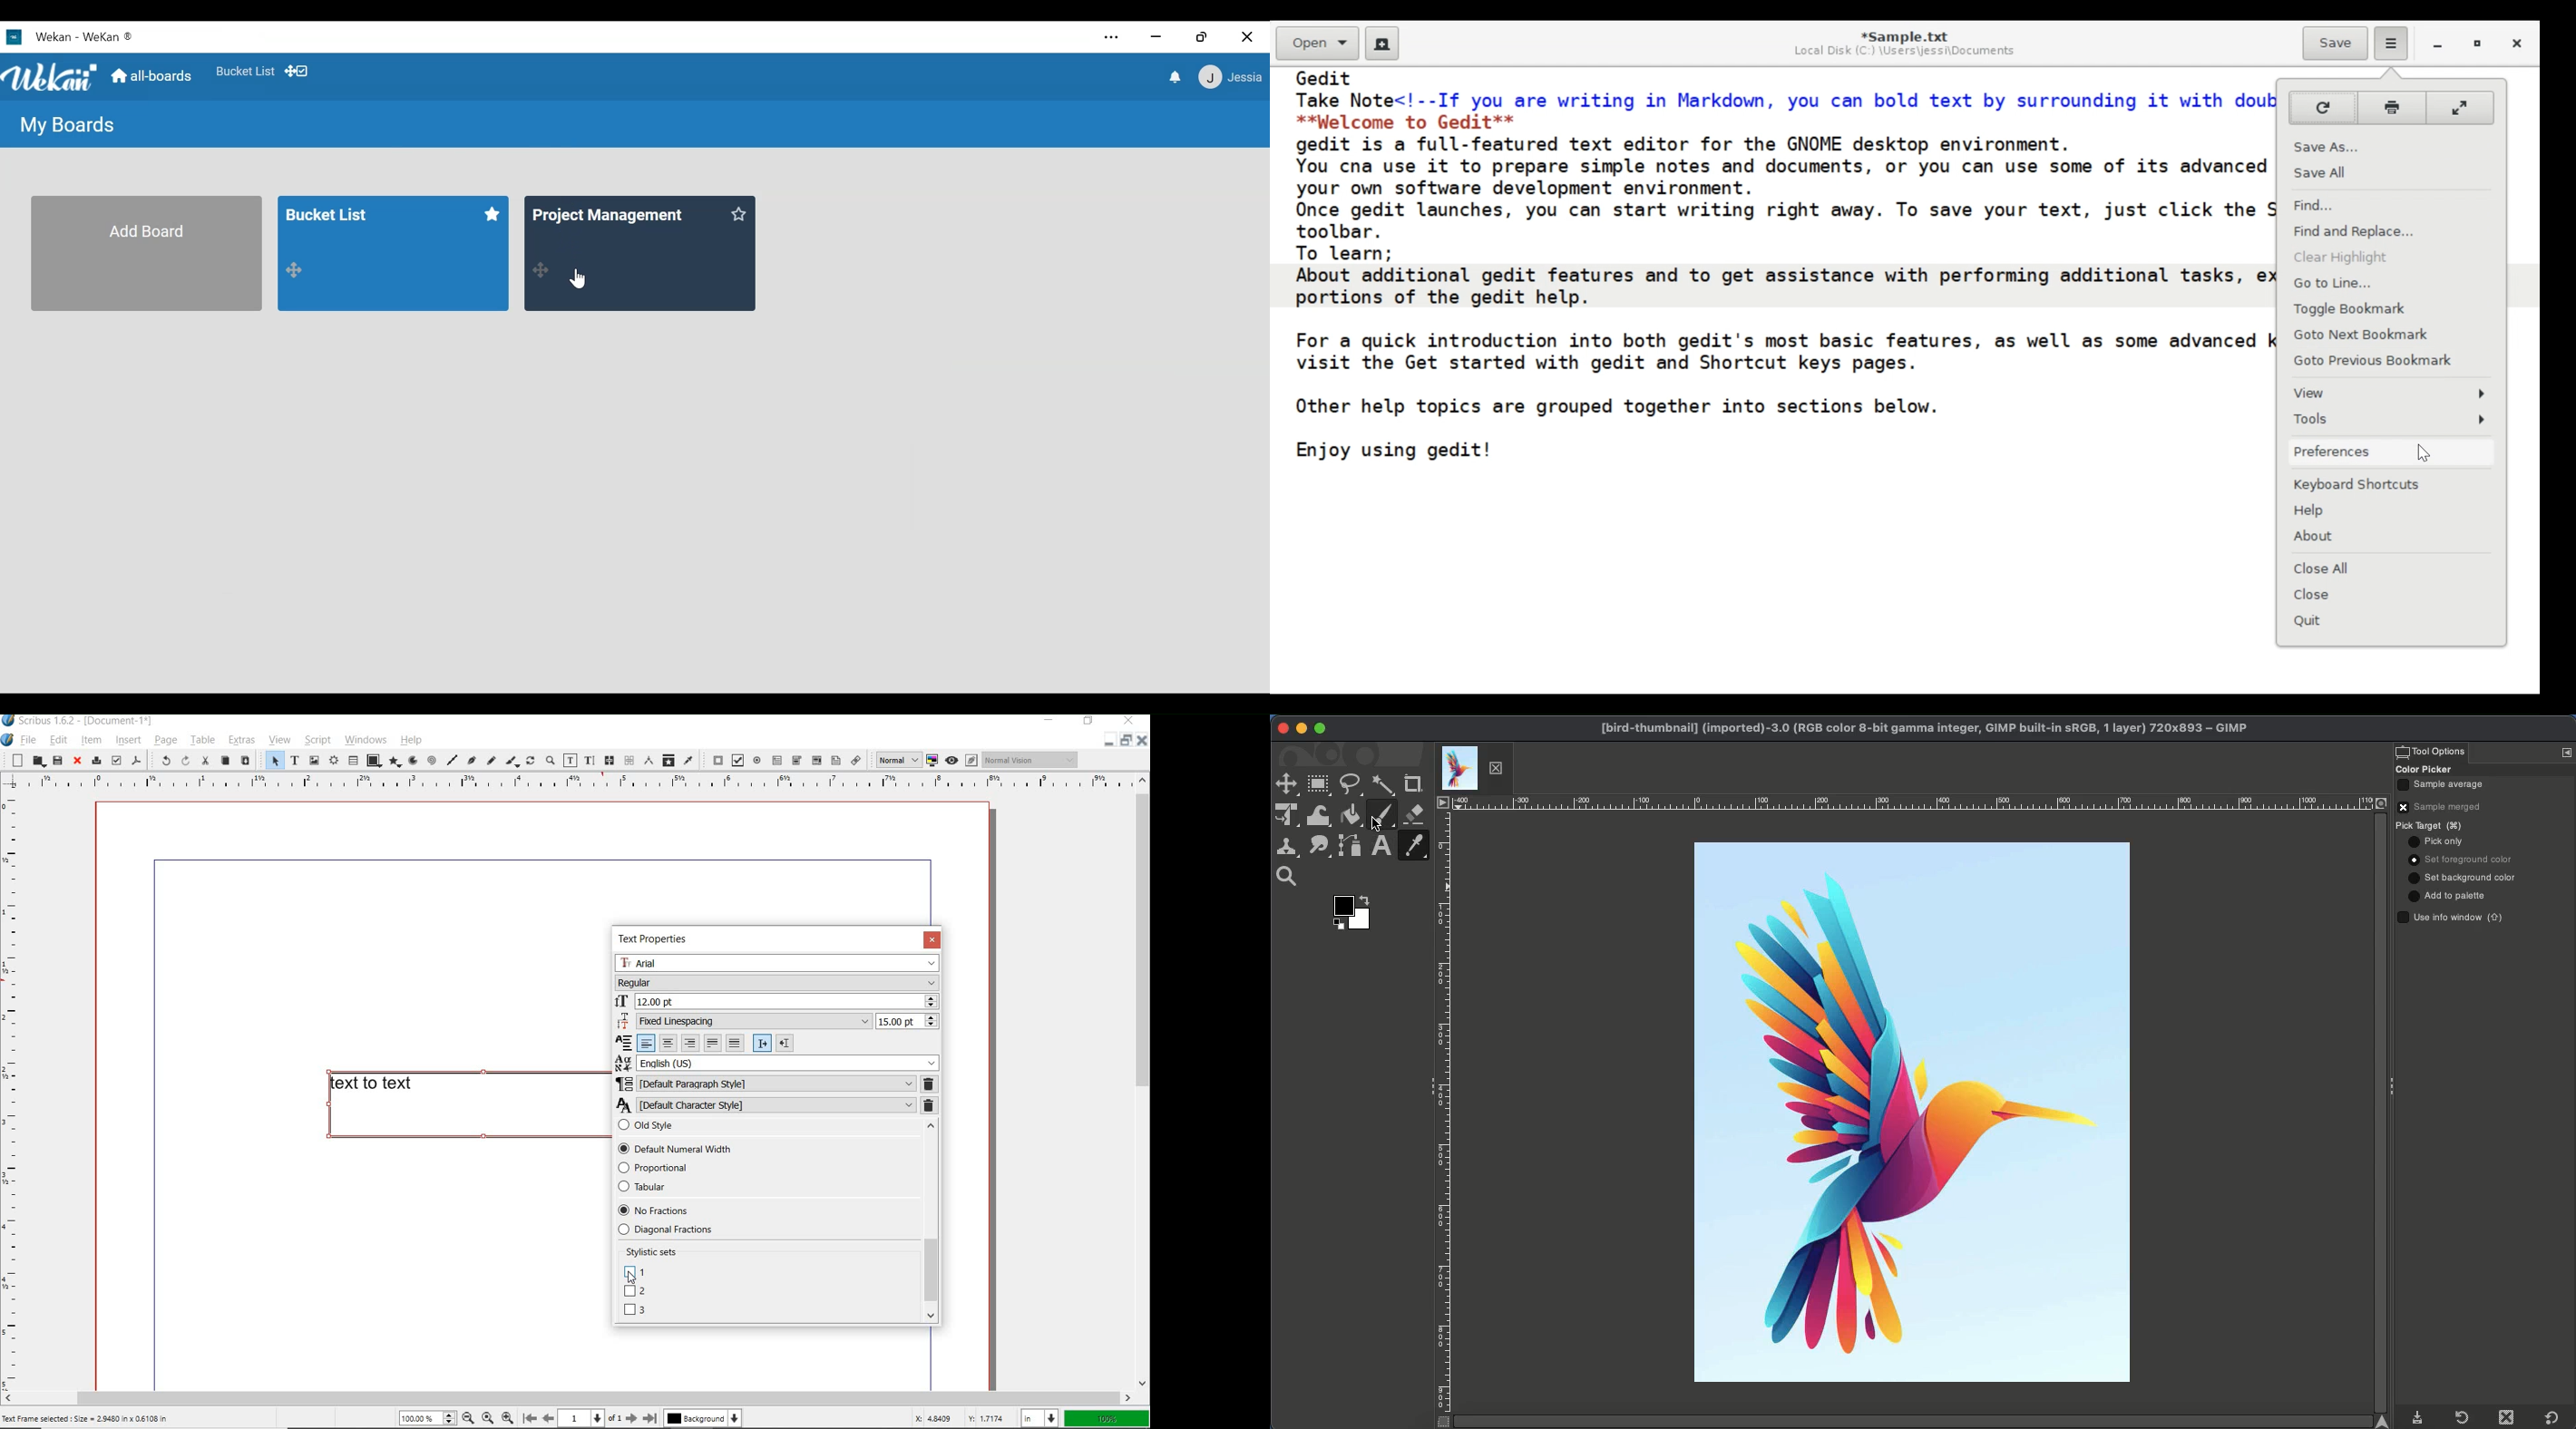  Describe the element at coordinates (546, 1418) in the screenshot. I see `Previous page` at that location.